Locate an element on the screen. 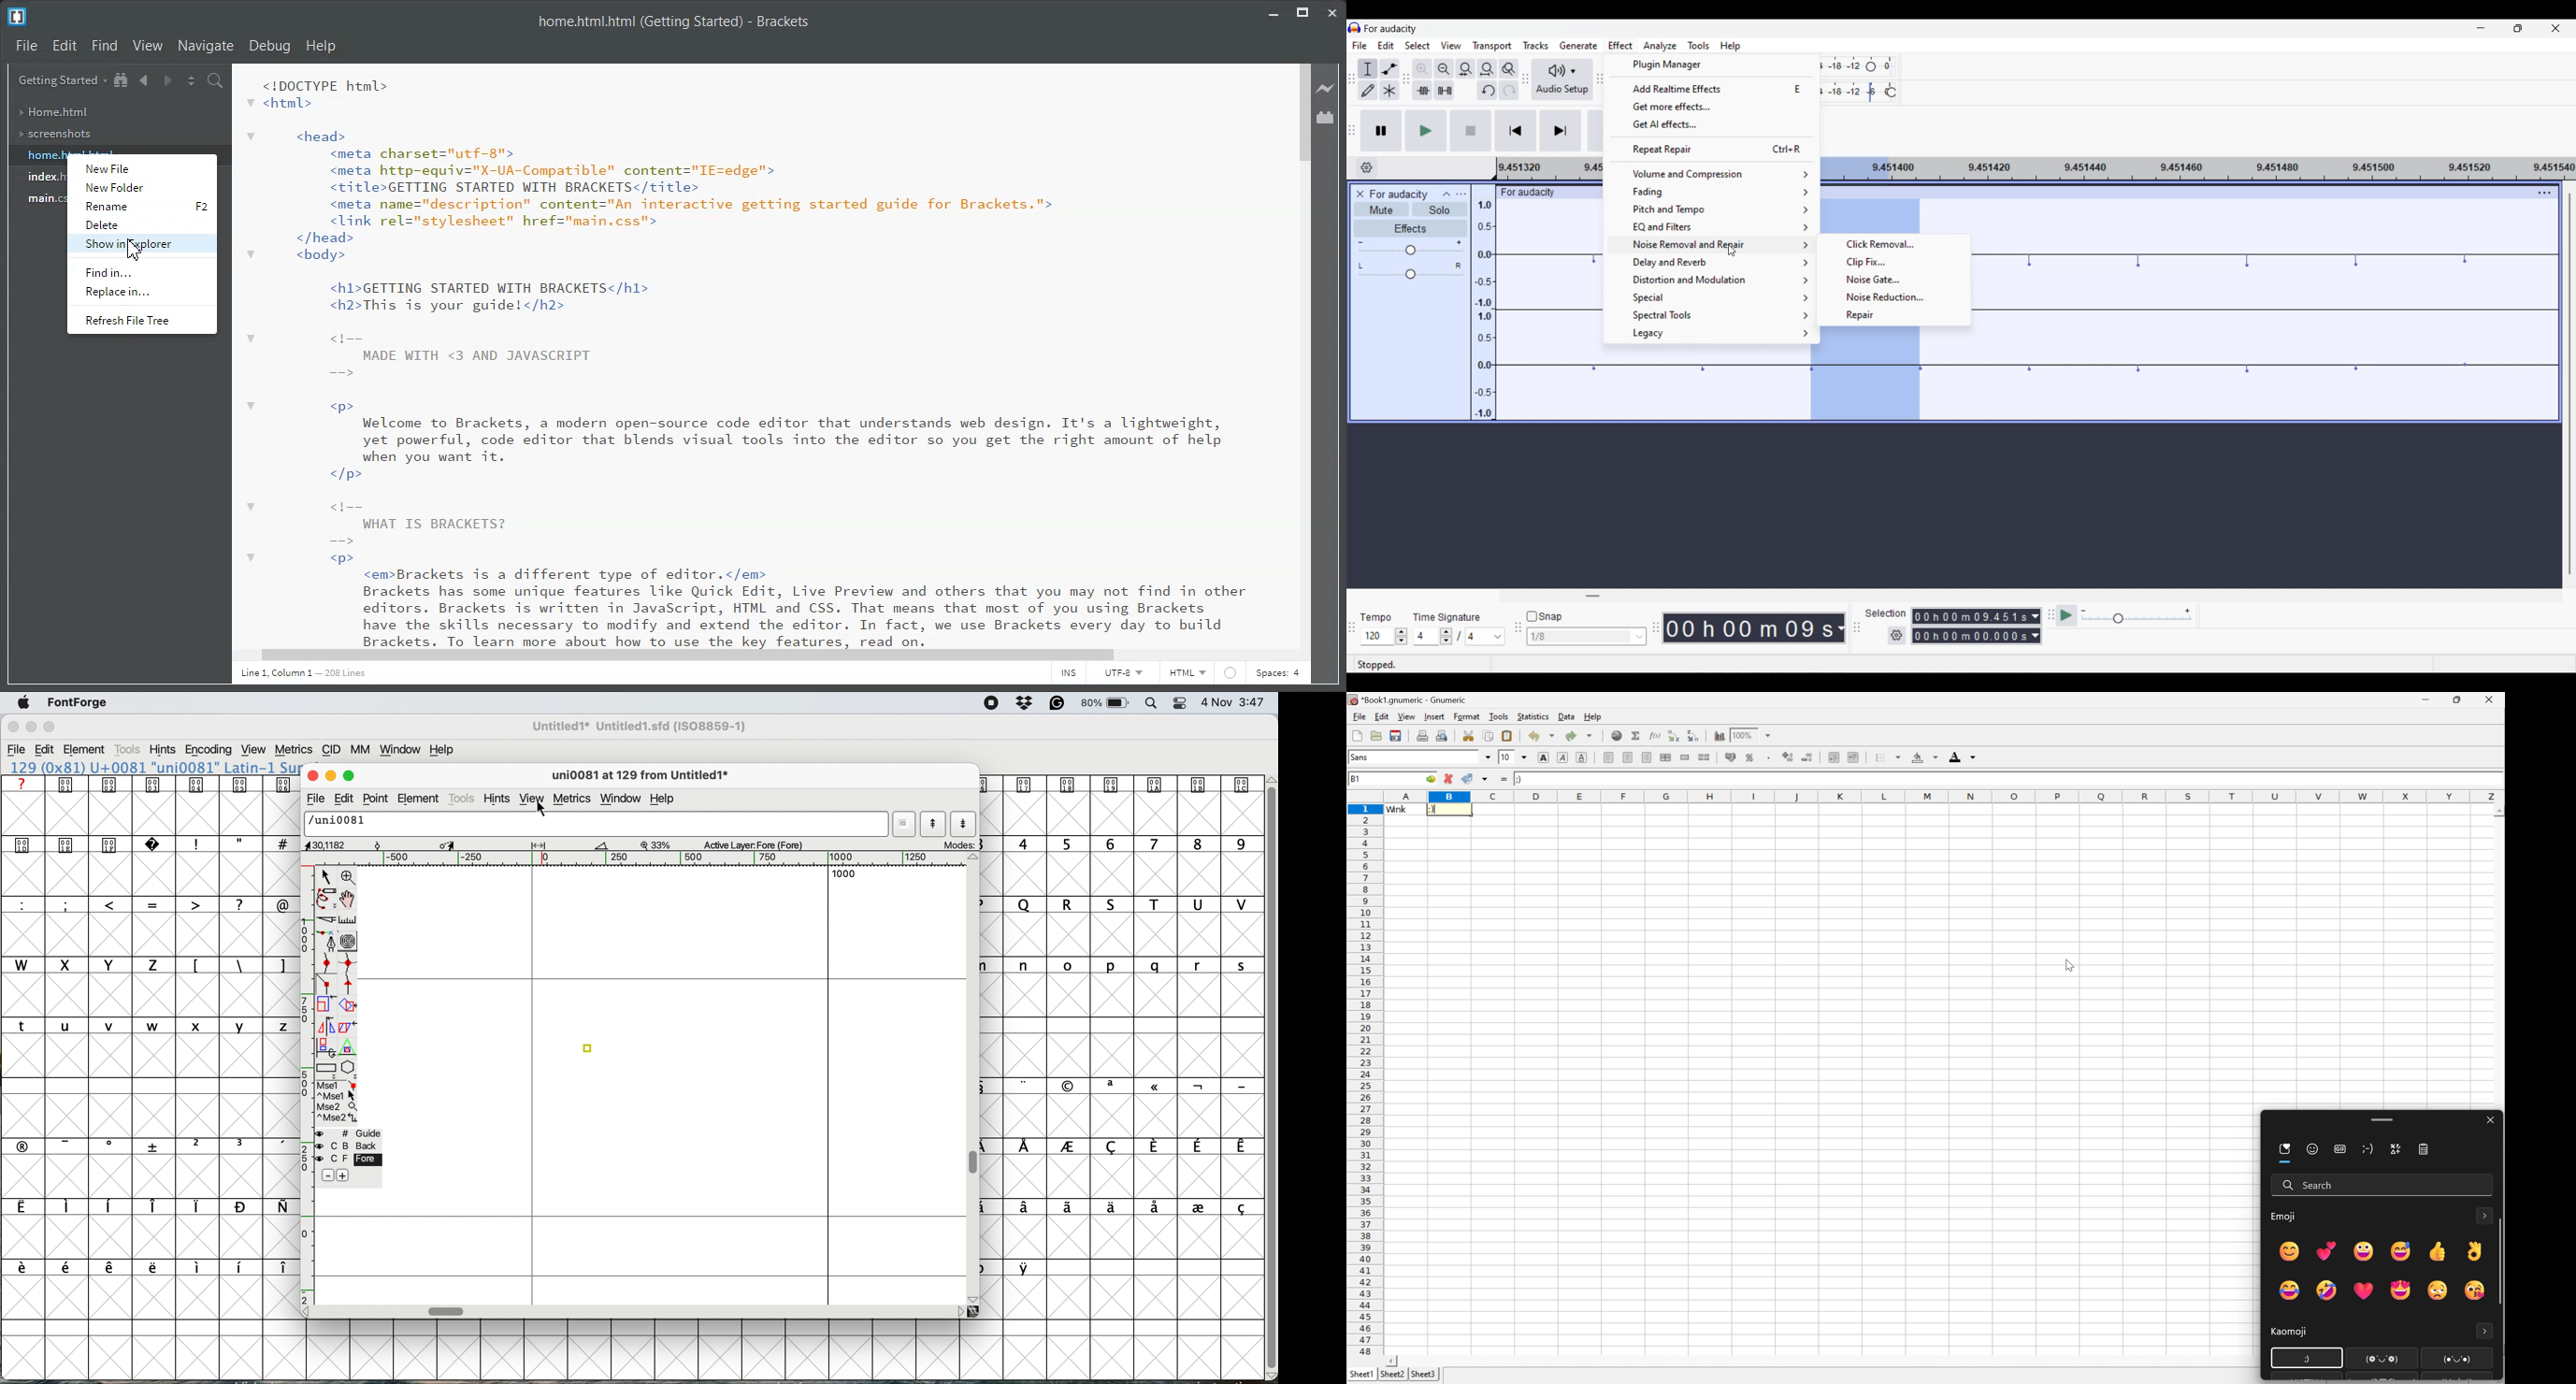  change whether spiro is active or not is located at coordinates (349, 940).